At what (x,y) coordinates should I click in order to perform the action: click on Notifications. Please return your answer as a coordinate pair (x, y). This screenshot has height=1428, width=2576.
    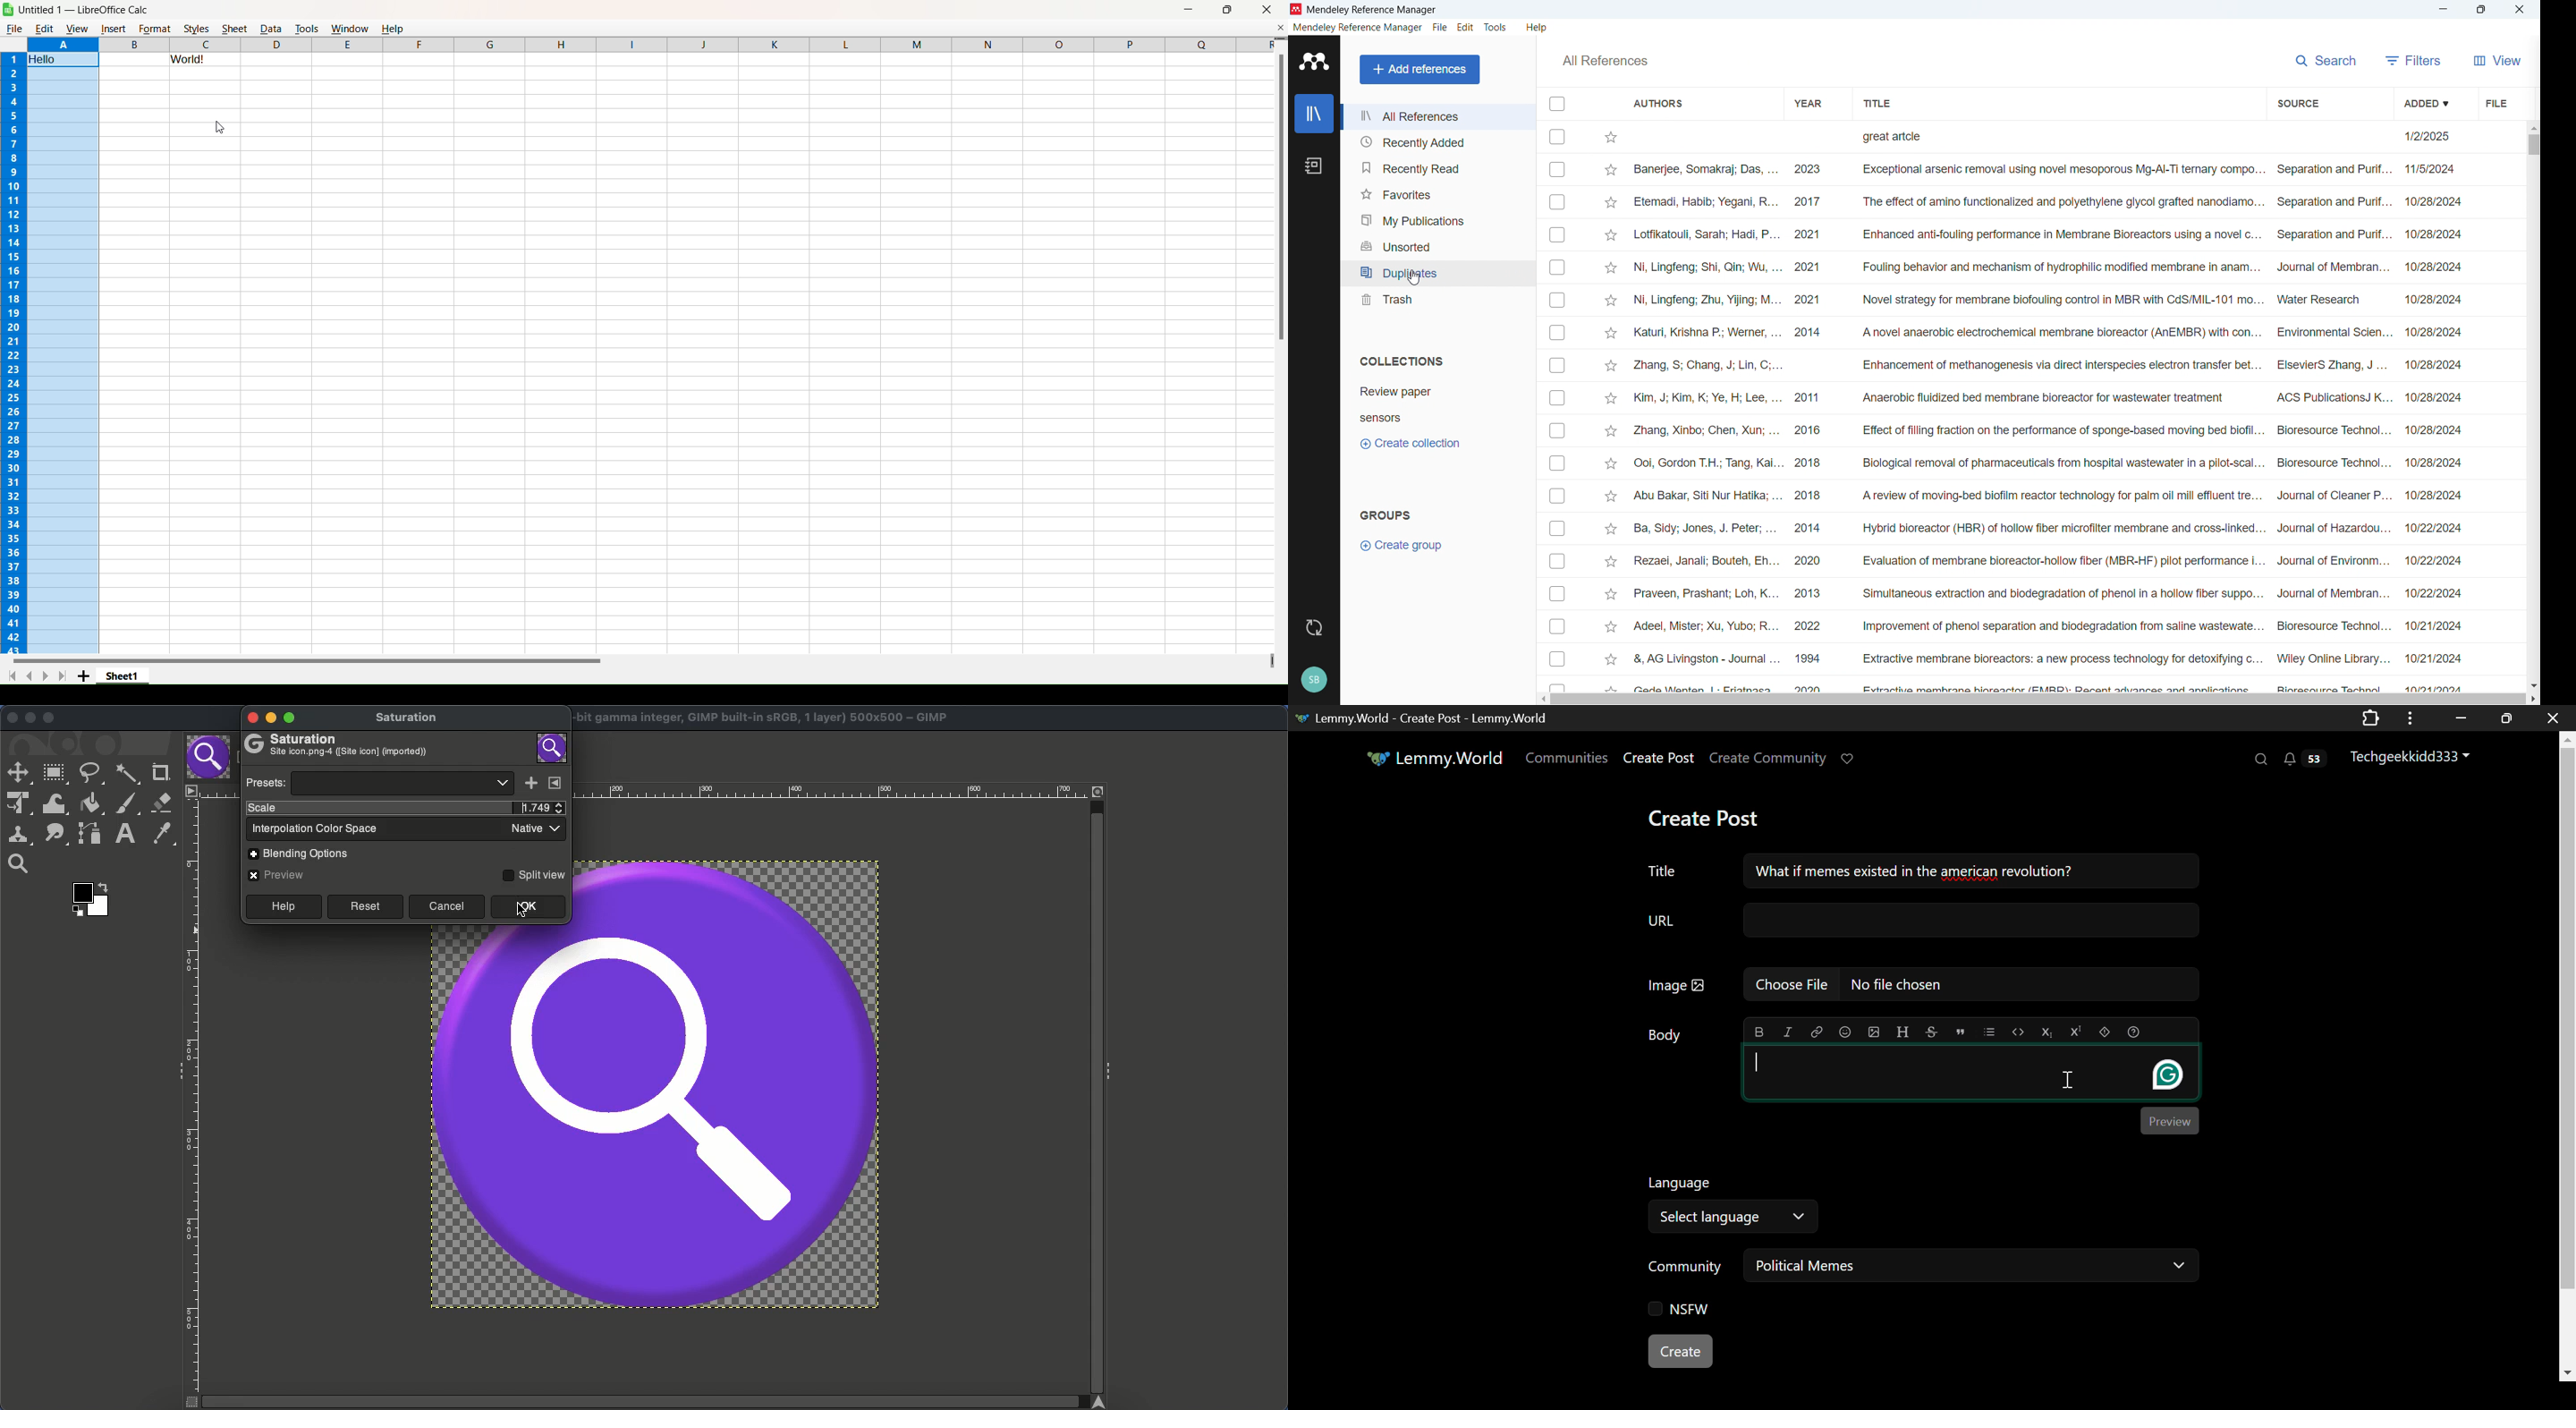
    Looking at the image, I should click on (2308, 761).